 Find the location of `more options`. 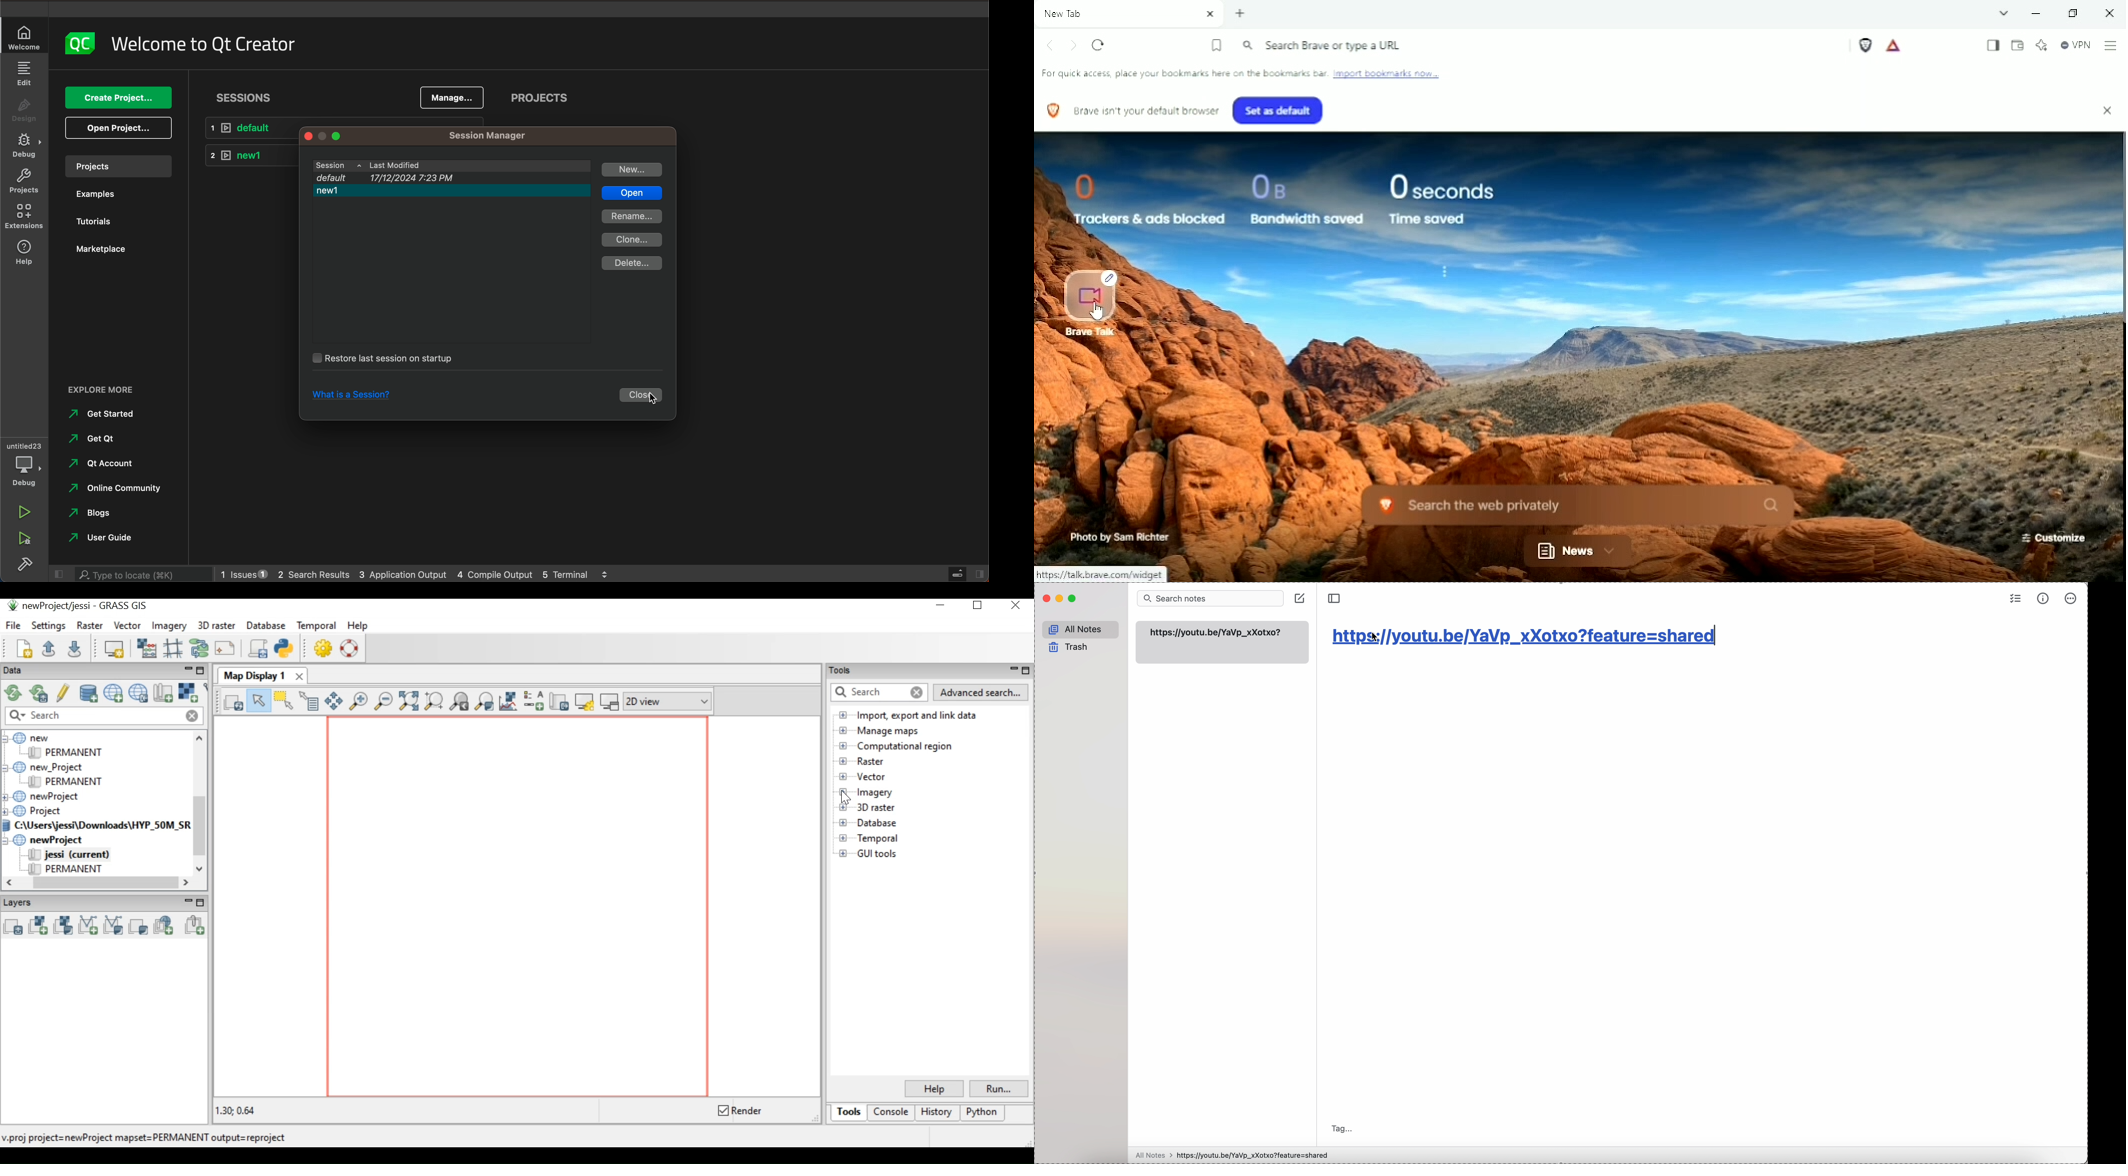

more options is located at coordinates (2072, 598).